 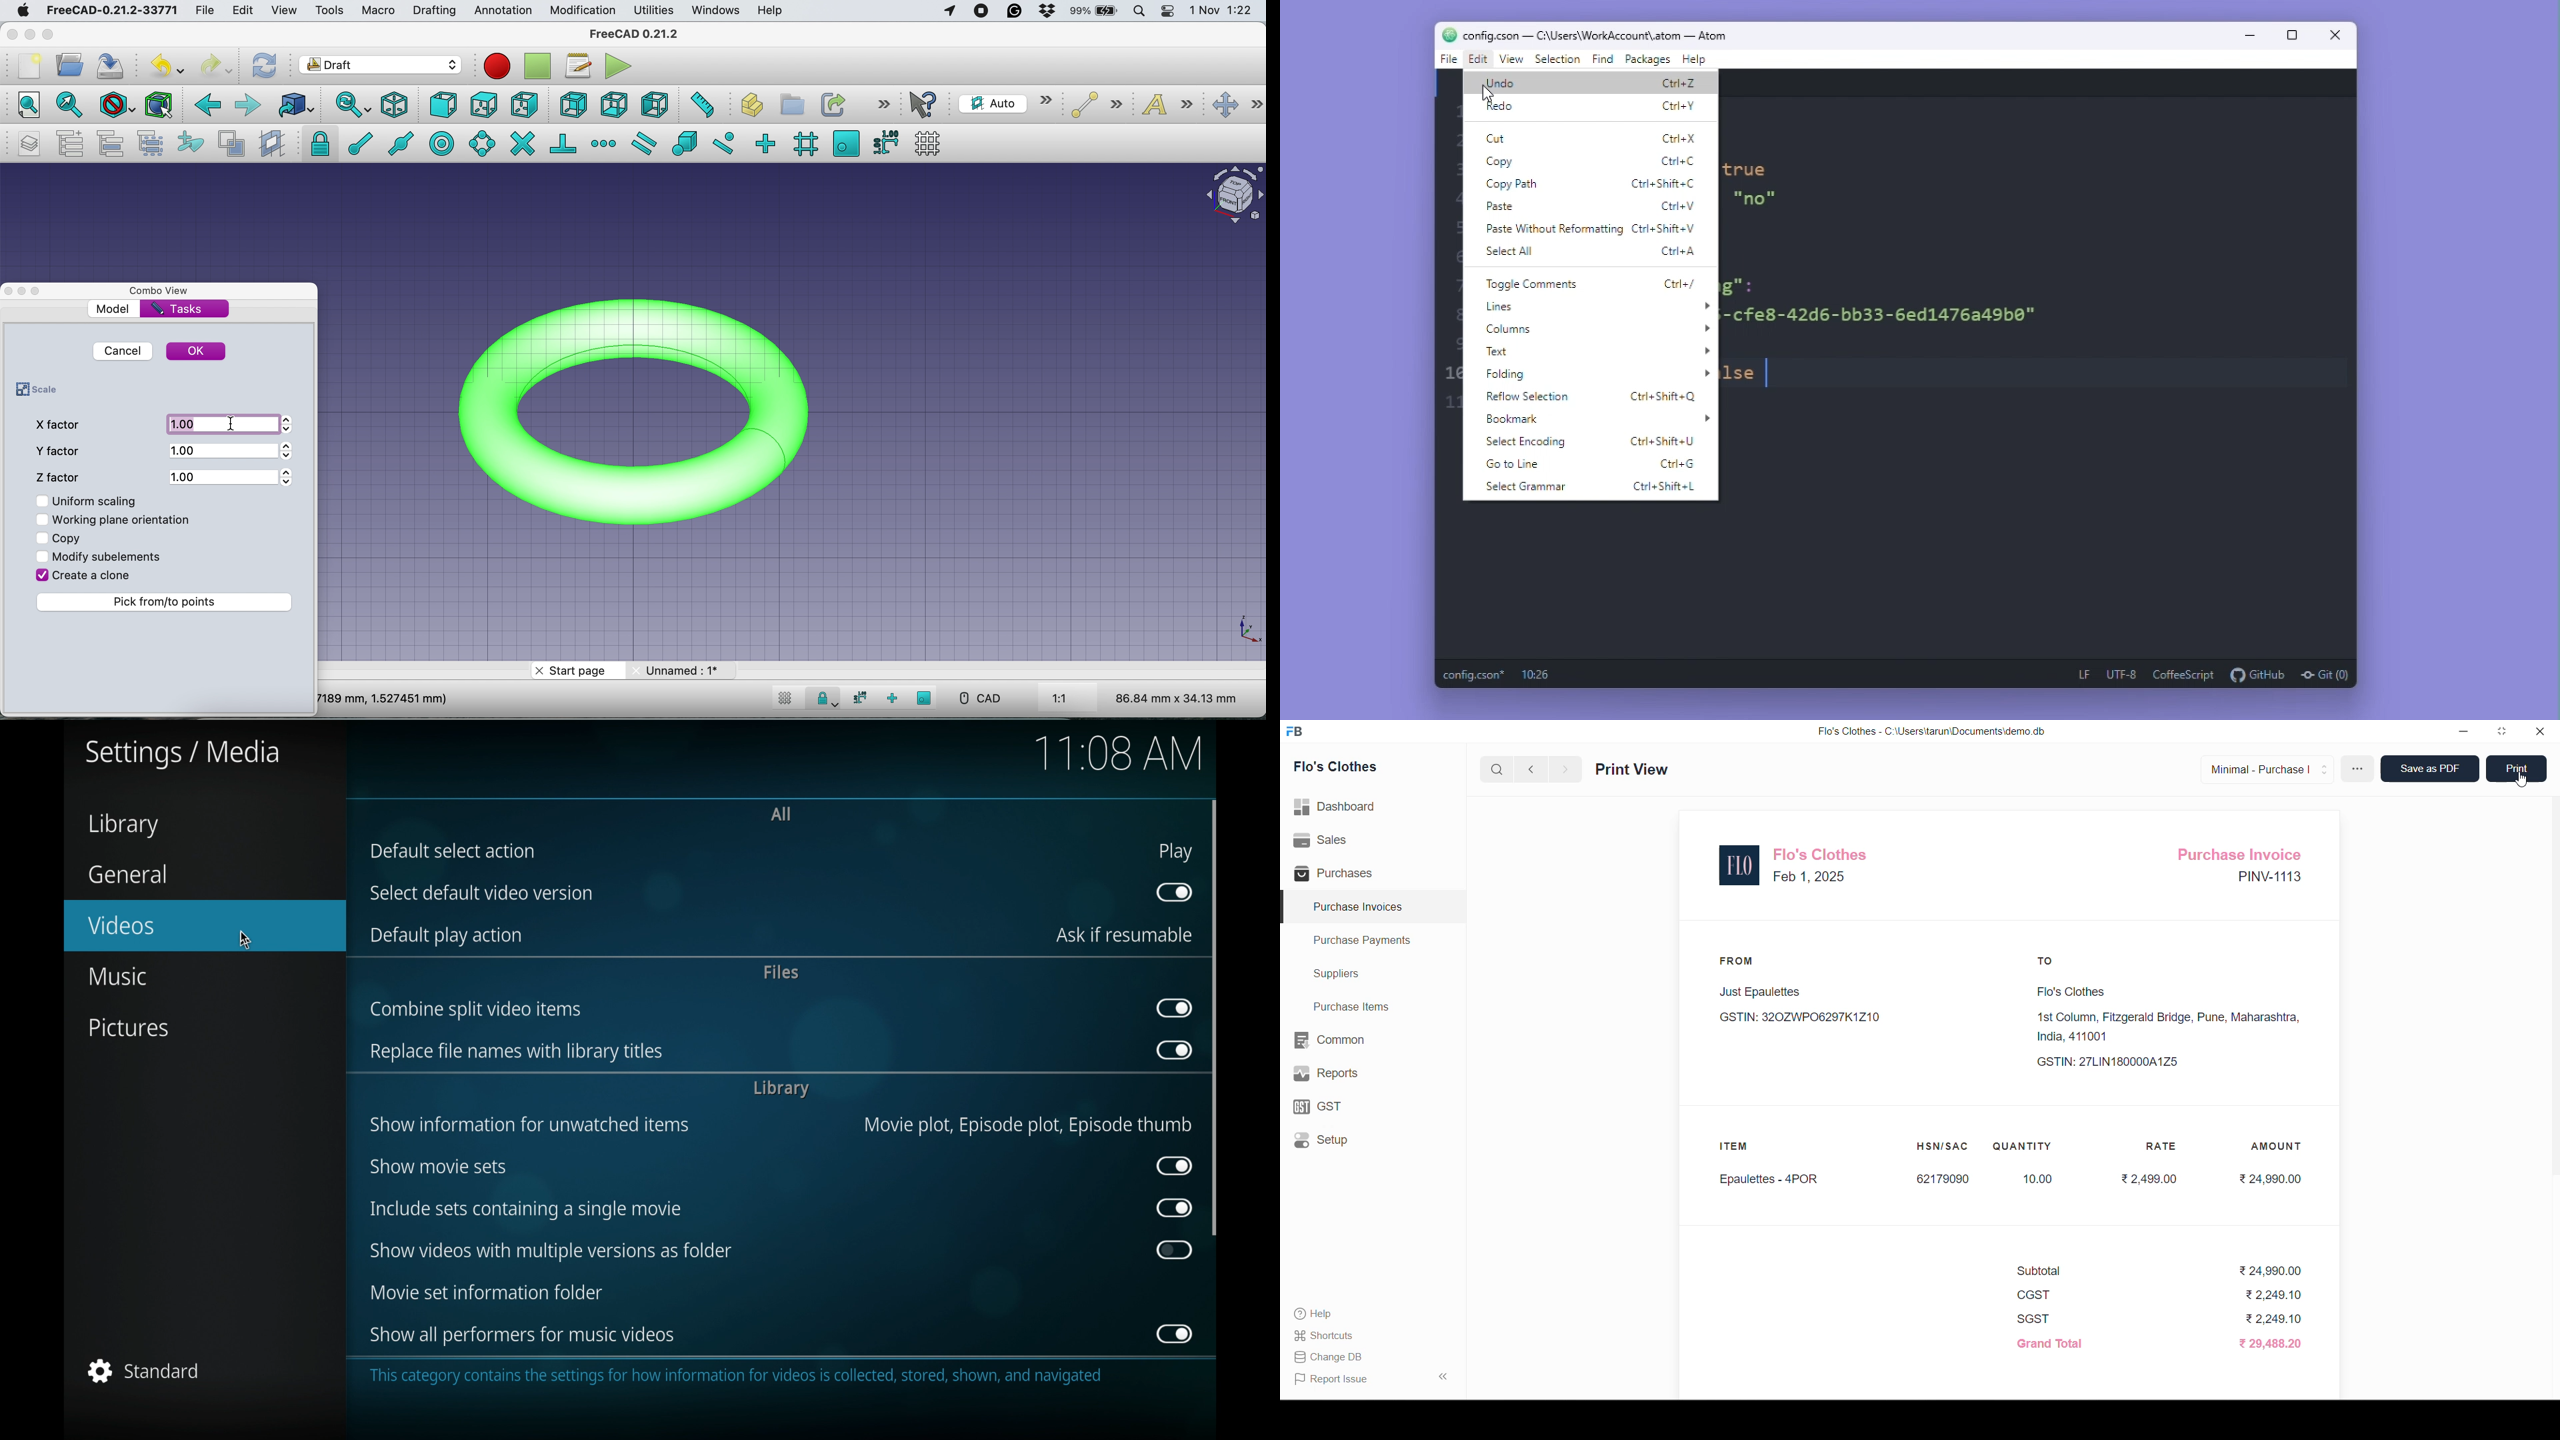 I want to click on Grand Total ₹ 29,488.20, so click(x=2164, y=1343).